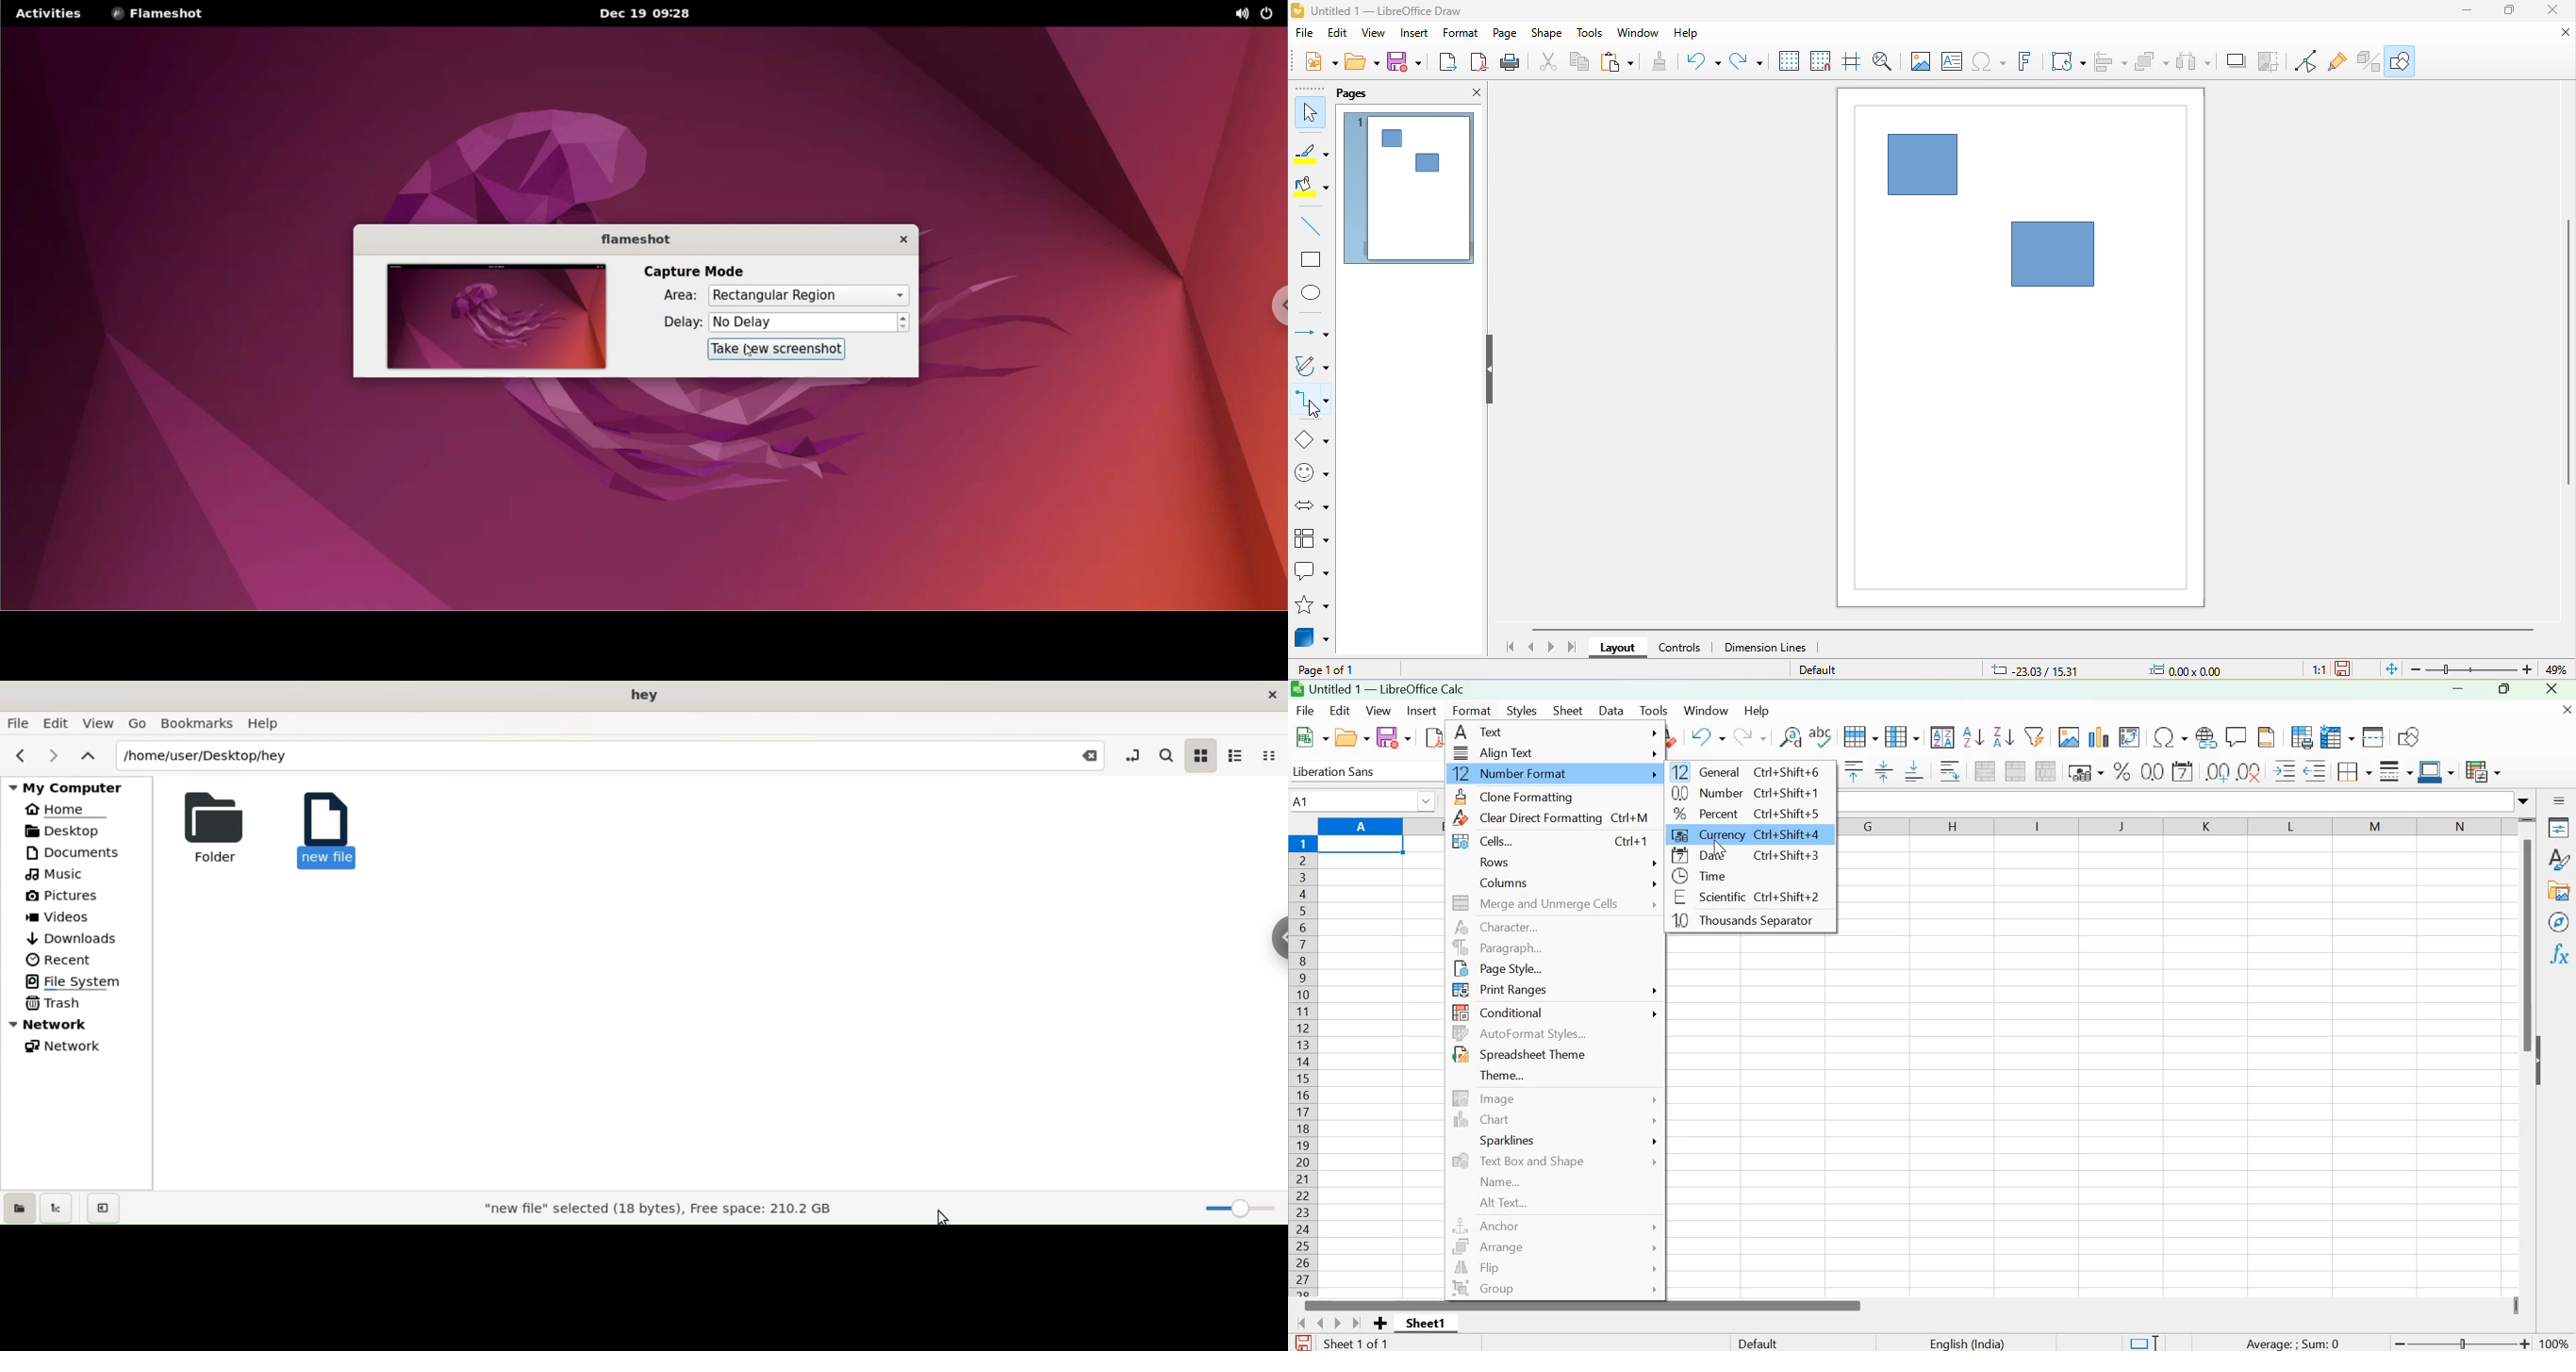 This screenshot has width=2576, height=1372. What do you see at coordinates (1311, 332) in the screenshot?
I see `lines and arrow` at bounding box center [1311, 332].